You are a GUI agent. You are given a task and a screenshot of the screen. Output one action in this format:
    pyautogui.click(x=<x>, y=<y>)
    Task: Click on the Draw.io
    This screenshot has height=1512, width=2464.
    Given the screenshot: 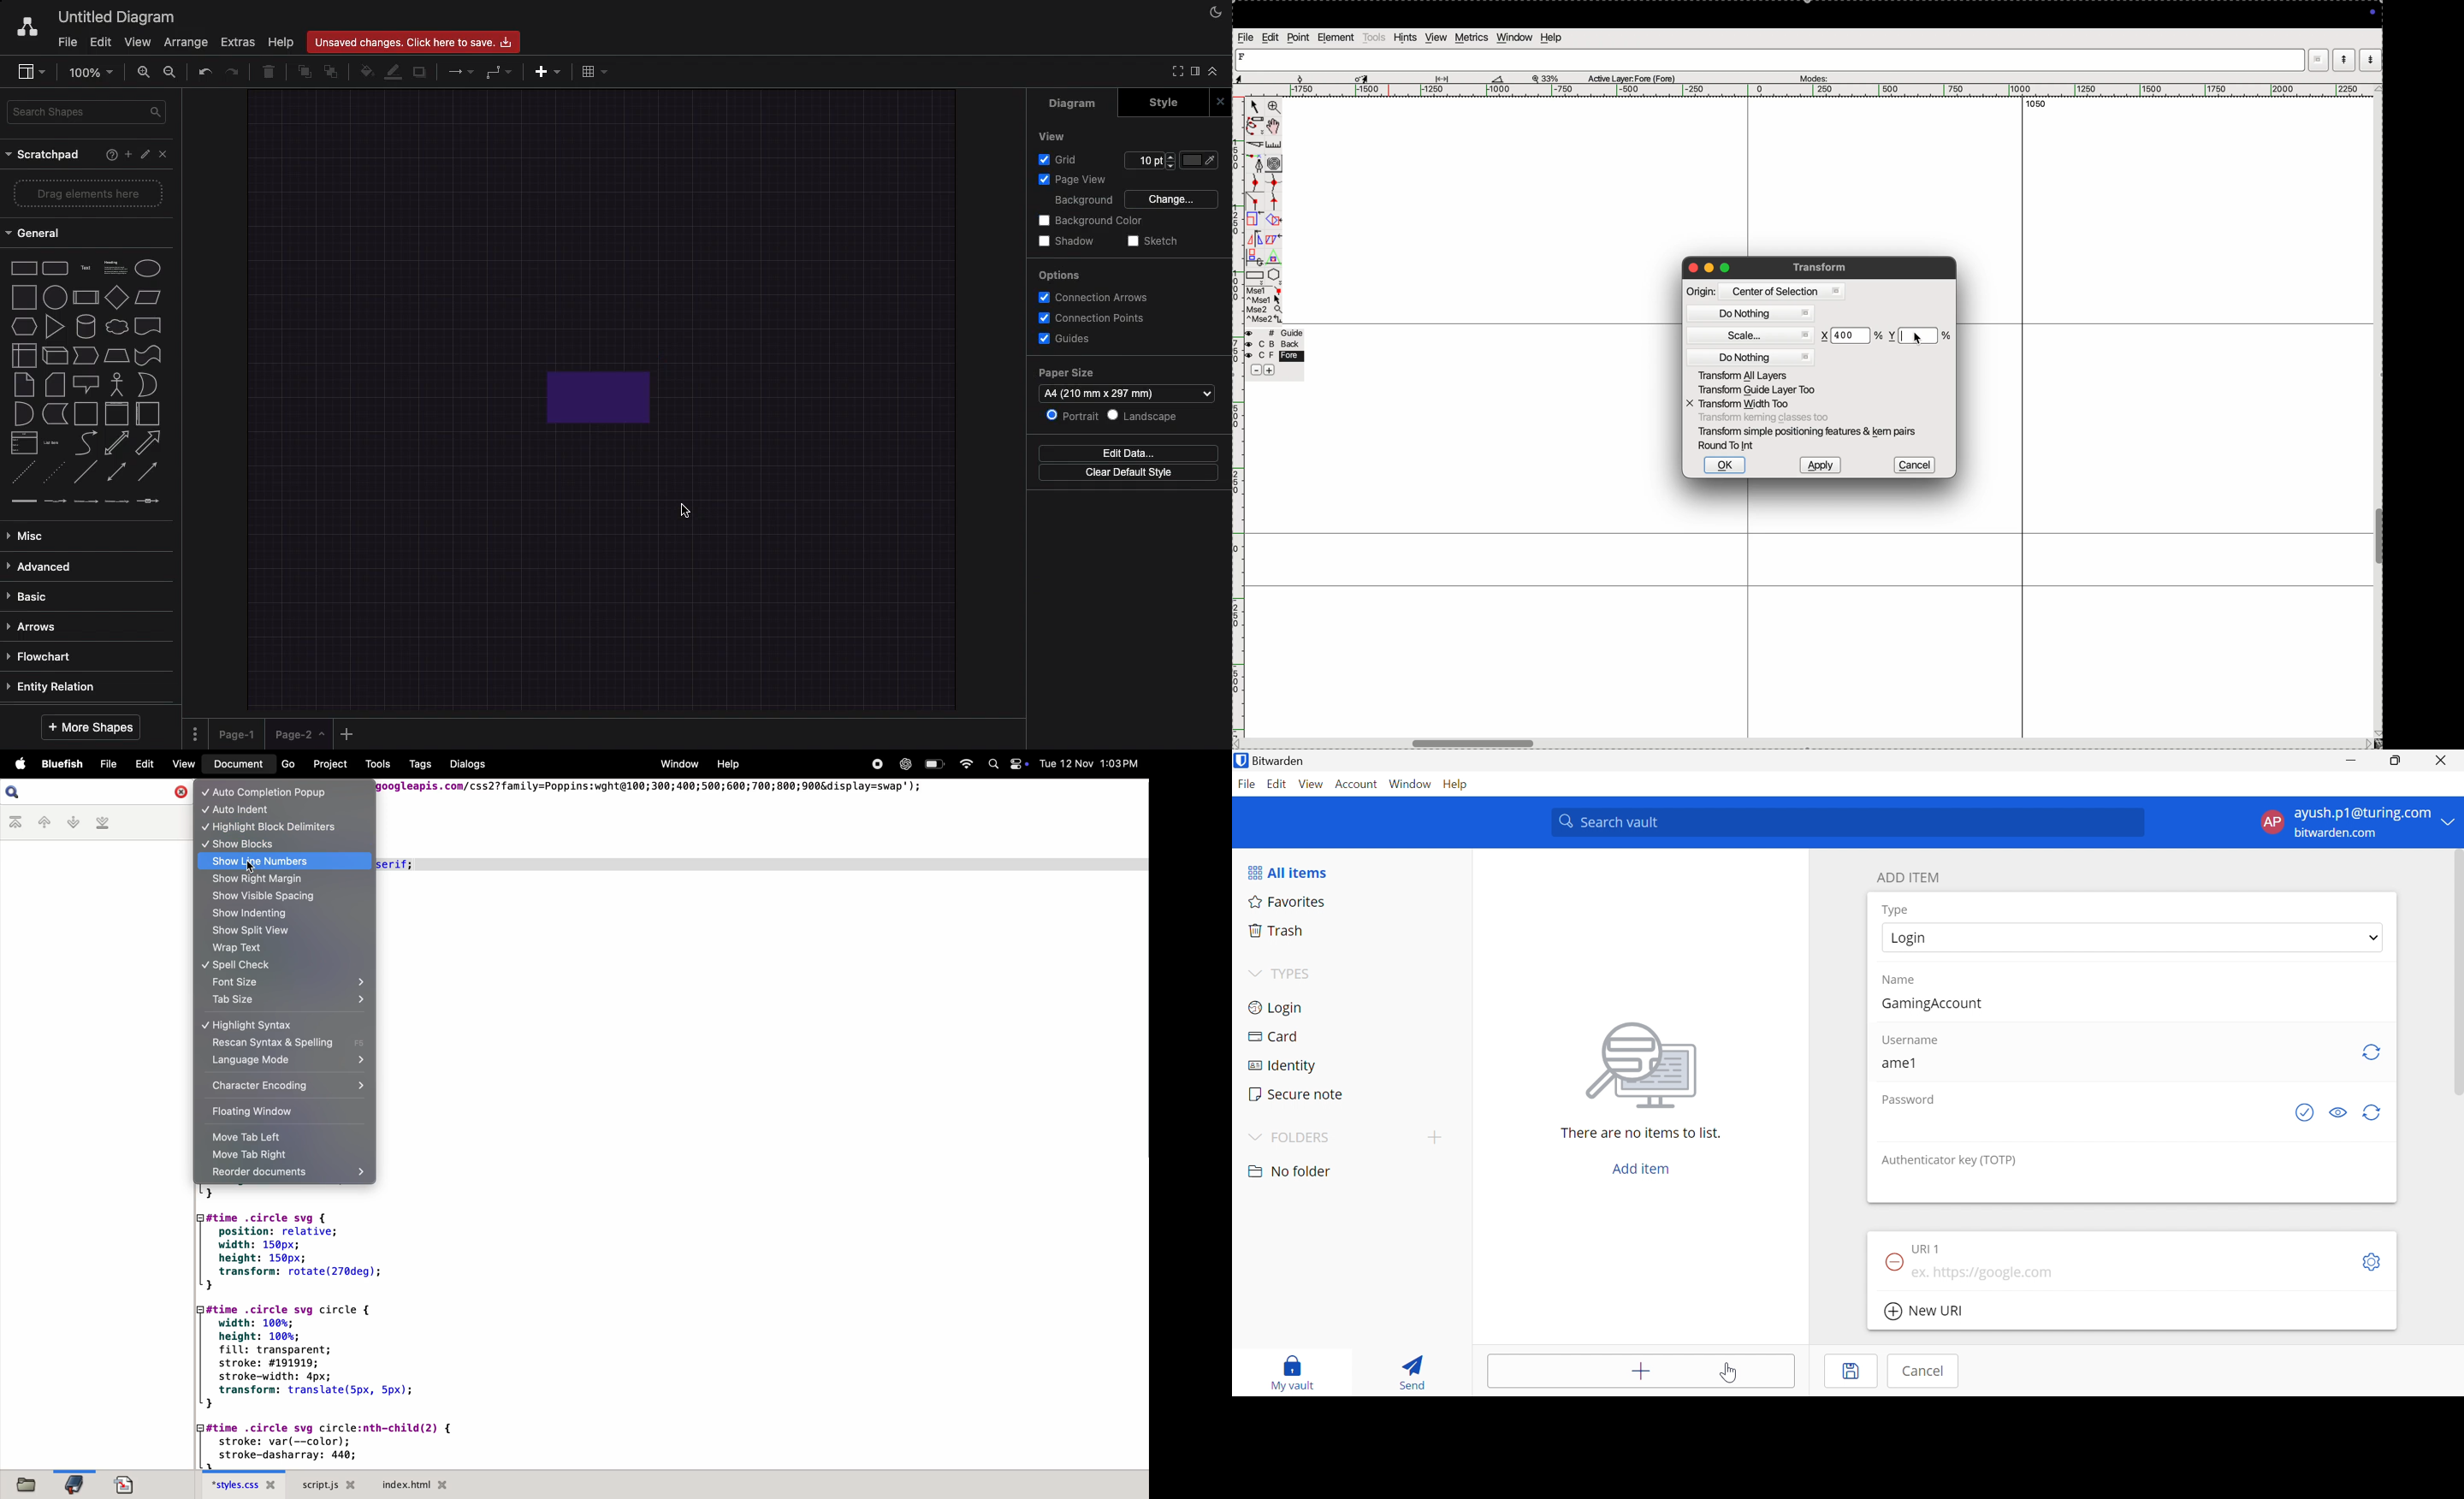 What is the action you would take?
    pyautogui.click(x=27, y=26)
    